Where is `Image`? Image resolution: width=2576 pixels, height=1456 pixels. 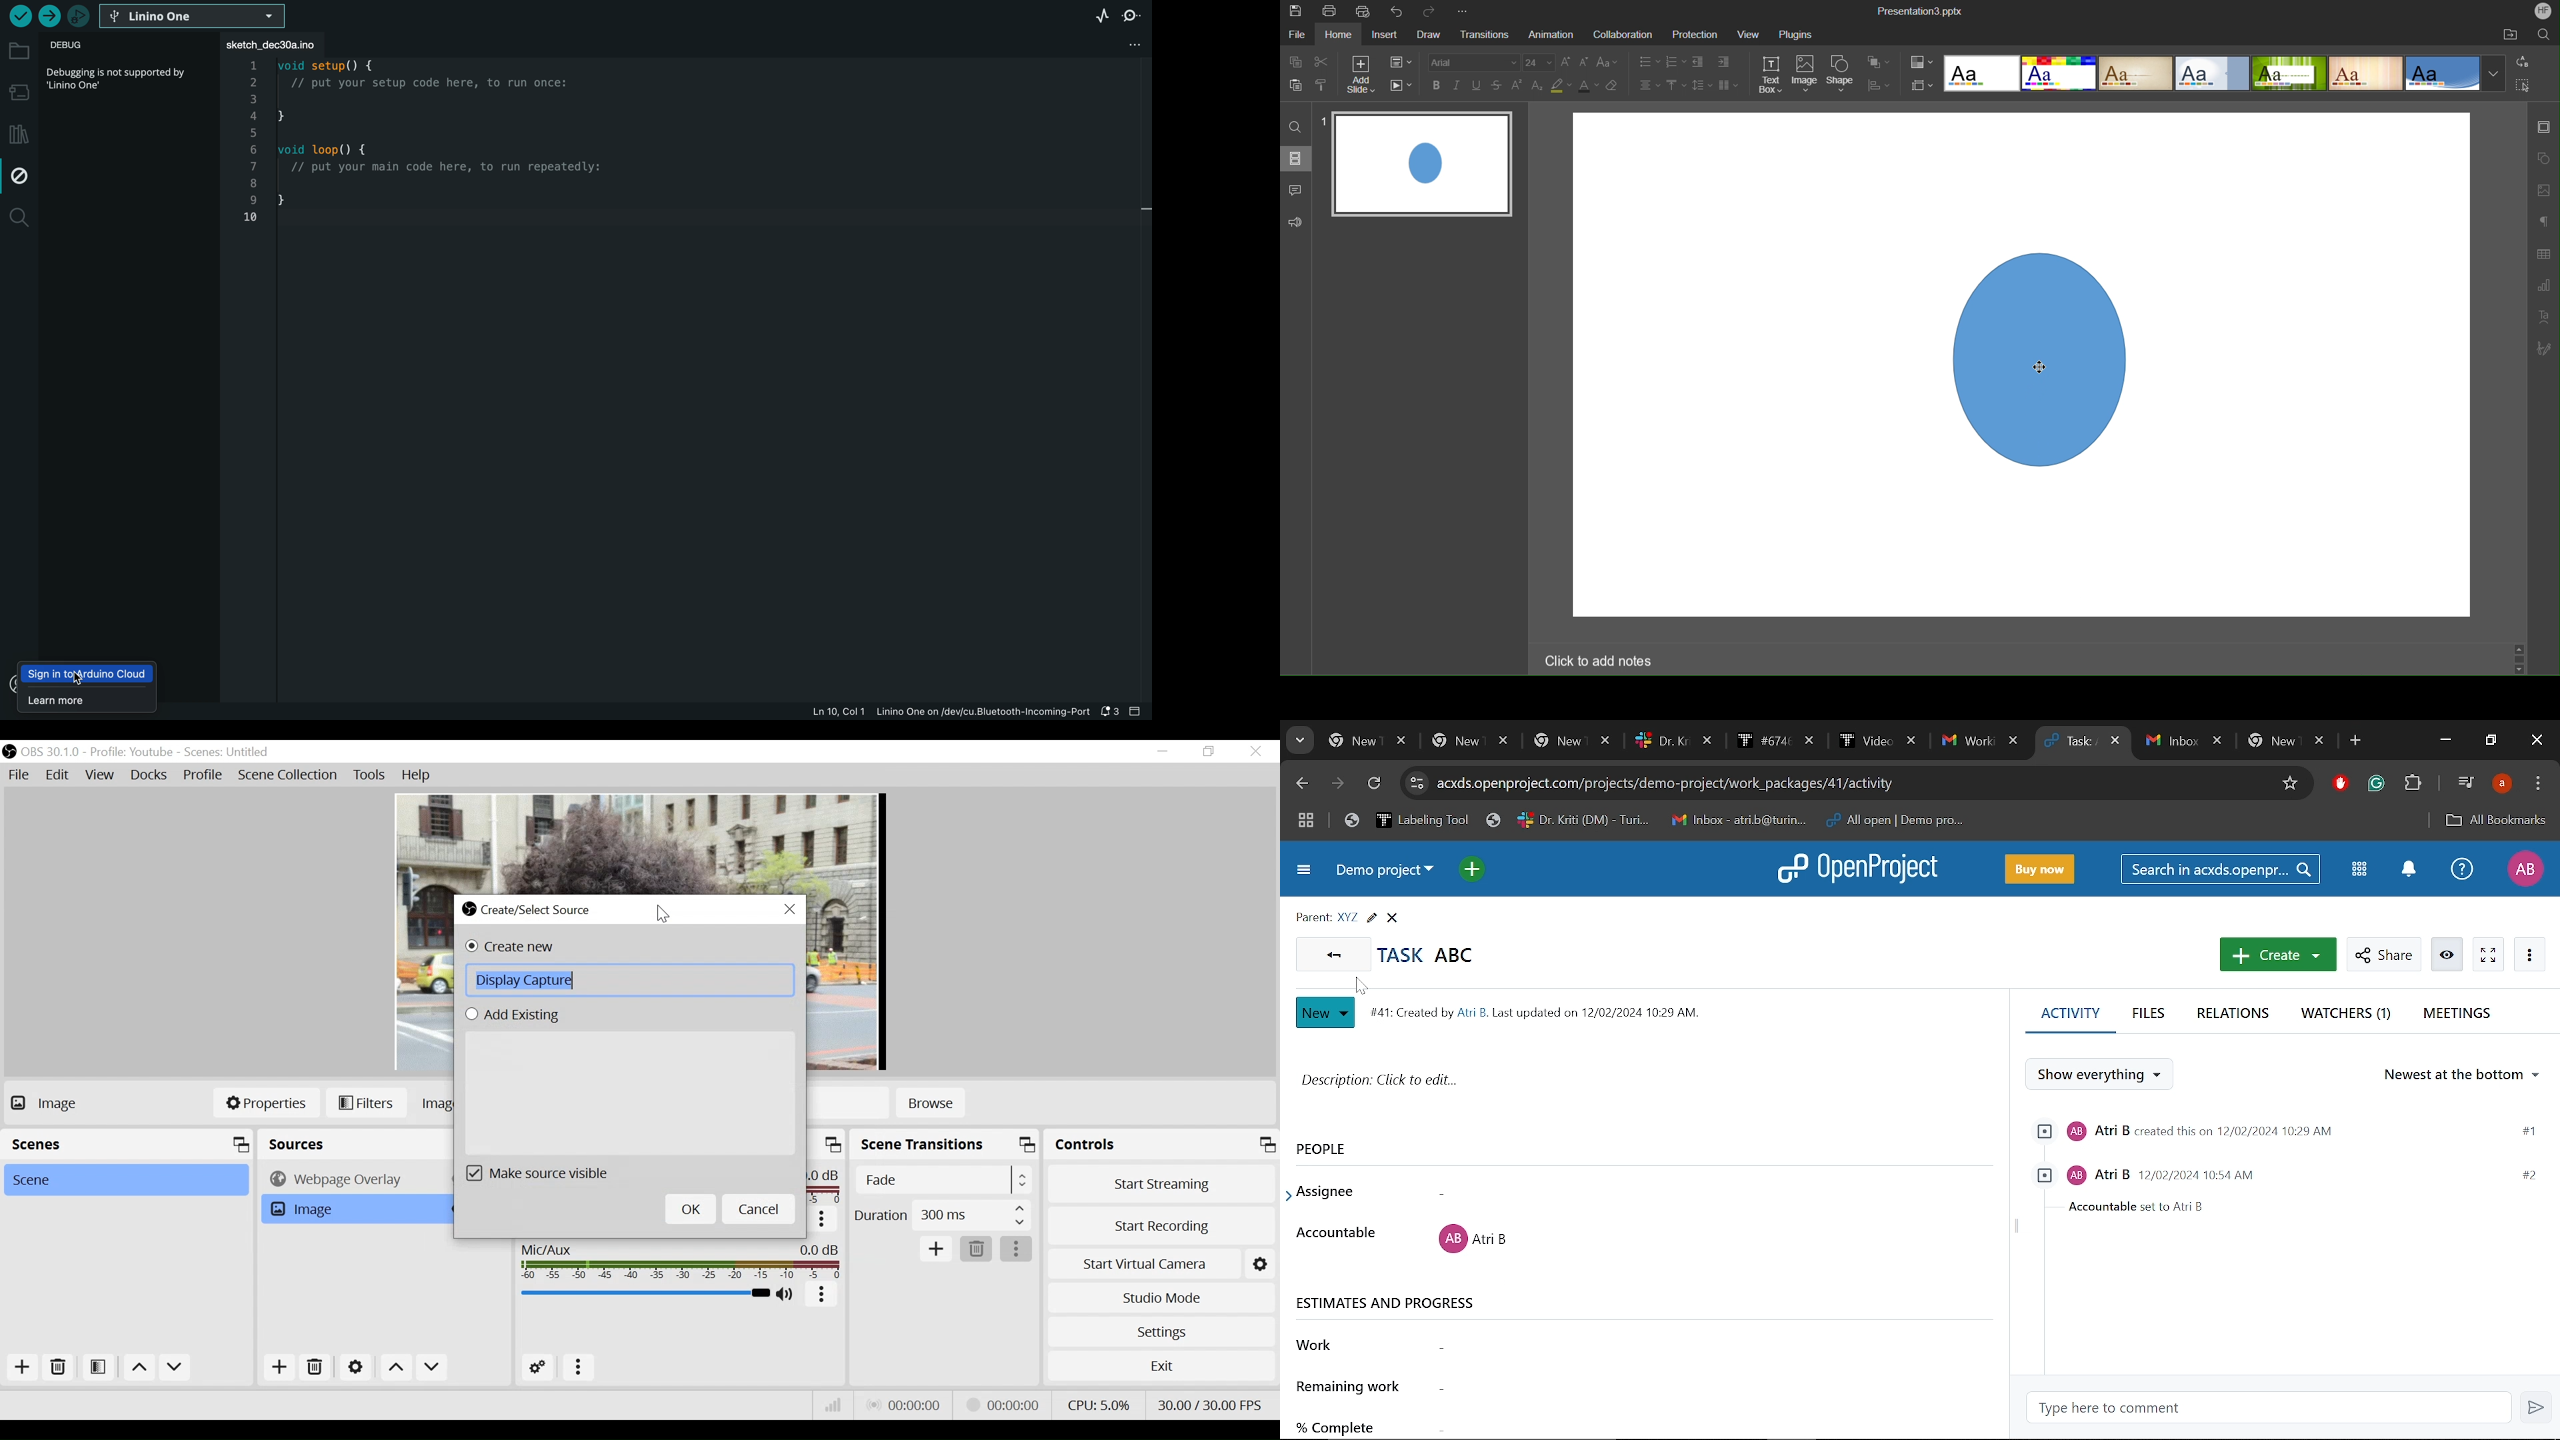
Image is located at coordinates (1807, 75).